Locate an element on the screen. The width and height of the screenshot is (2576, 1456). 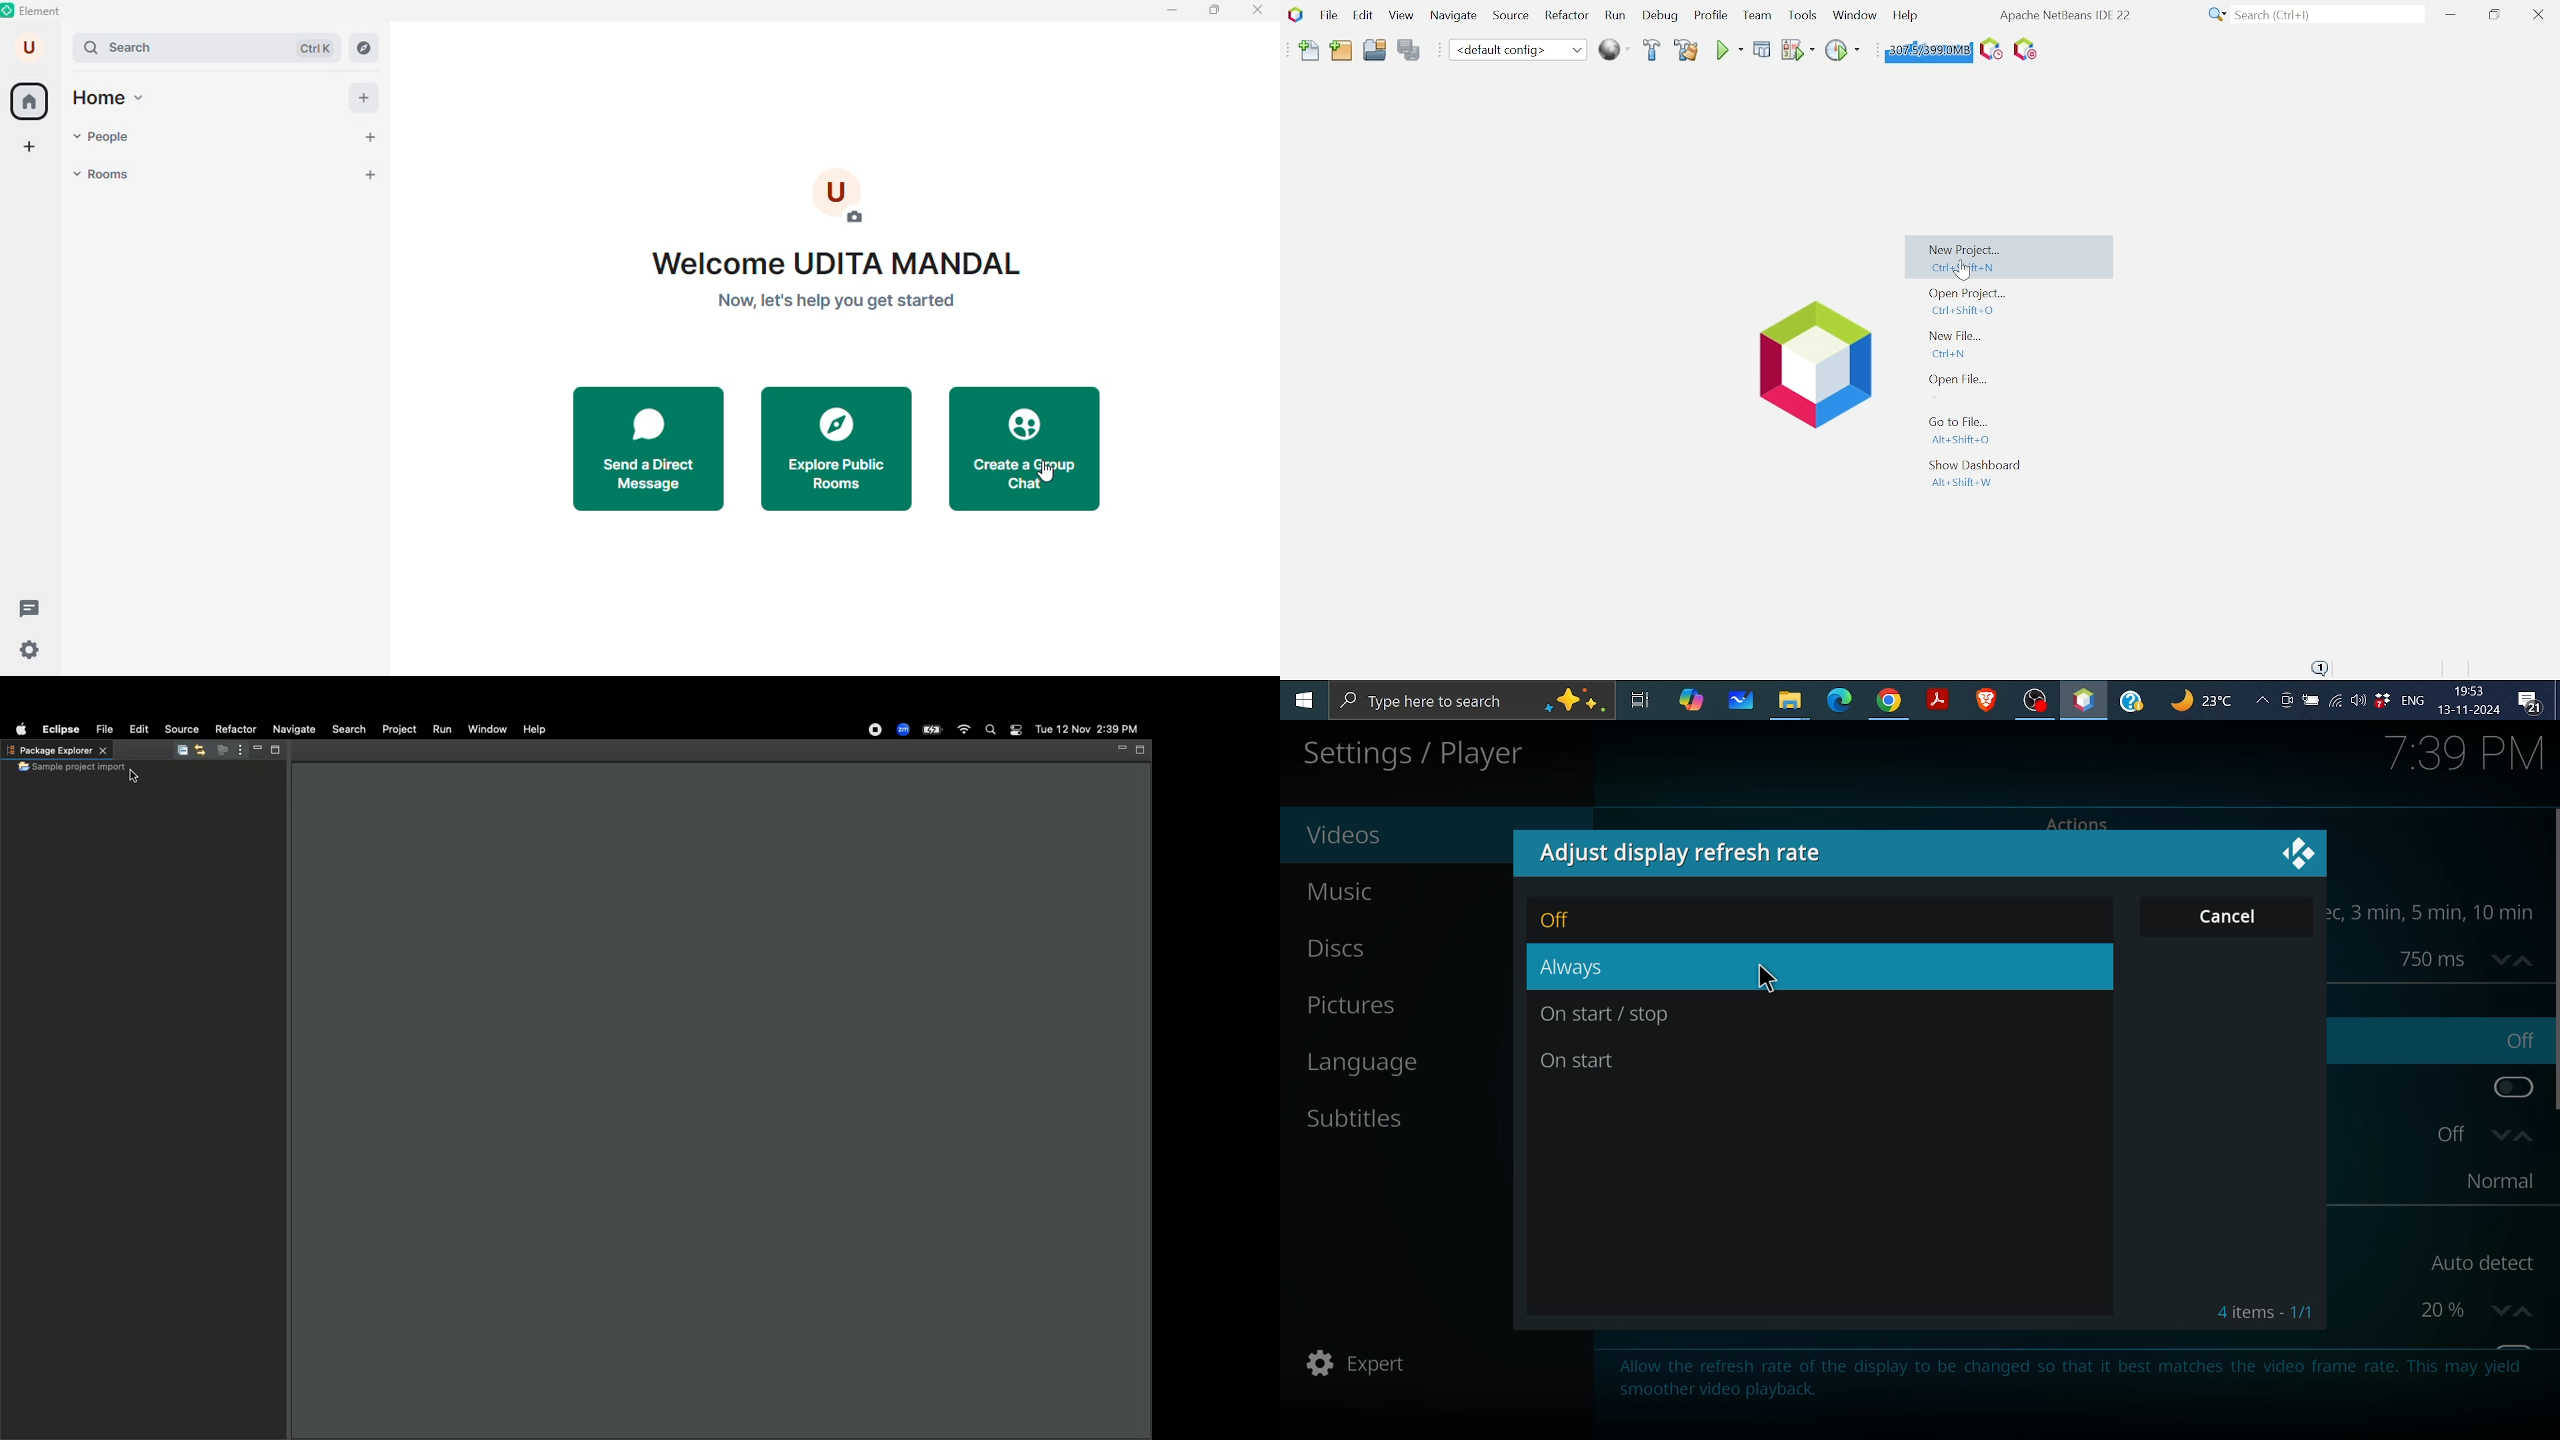
explore public rooms is located at coordinates (836, 449).